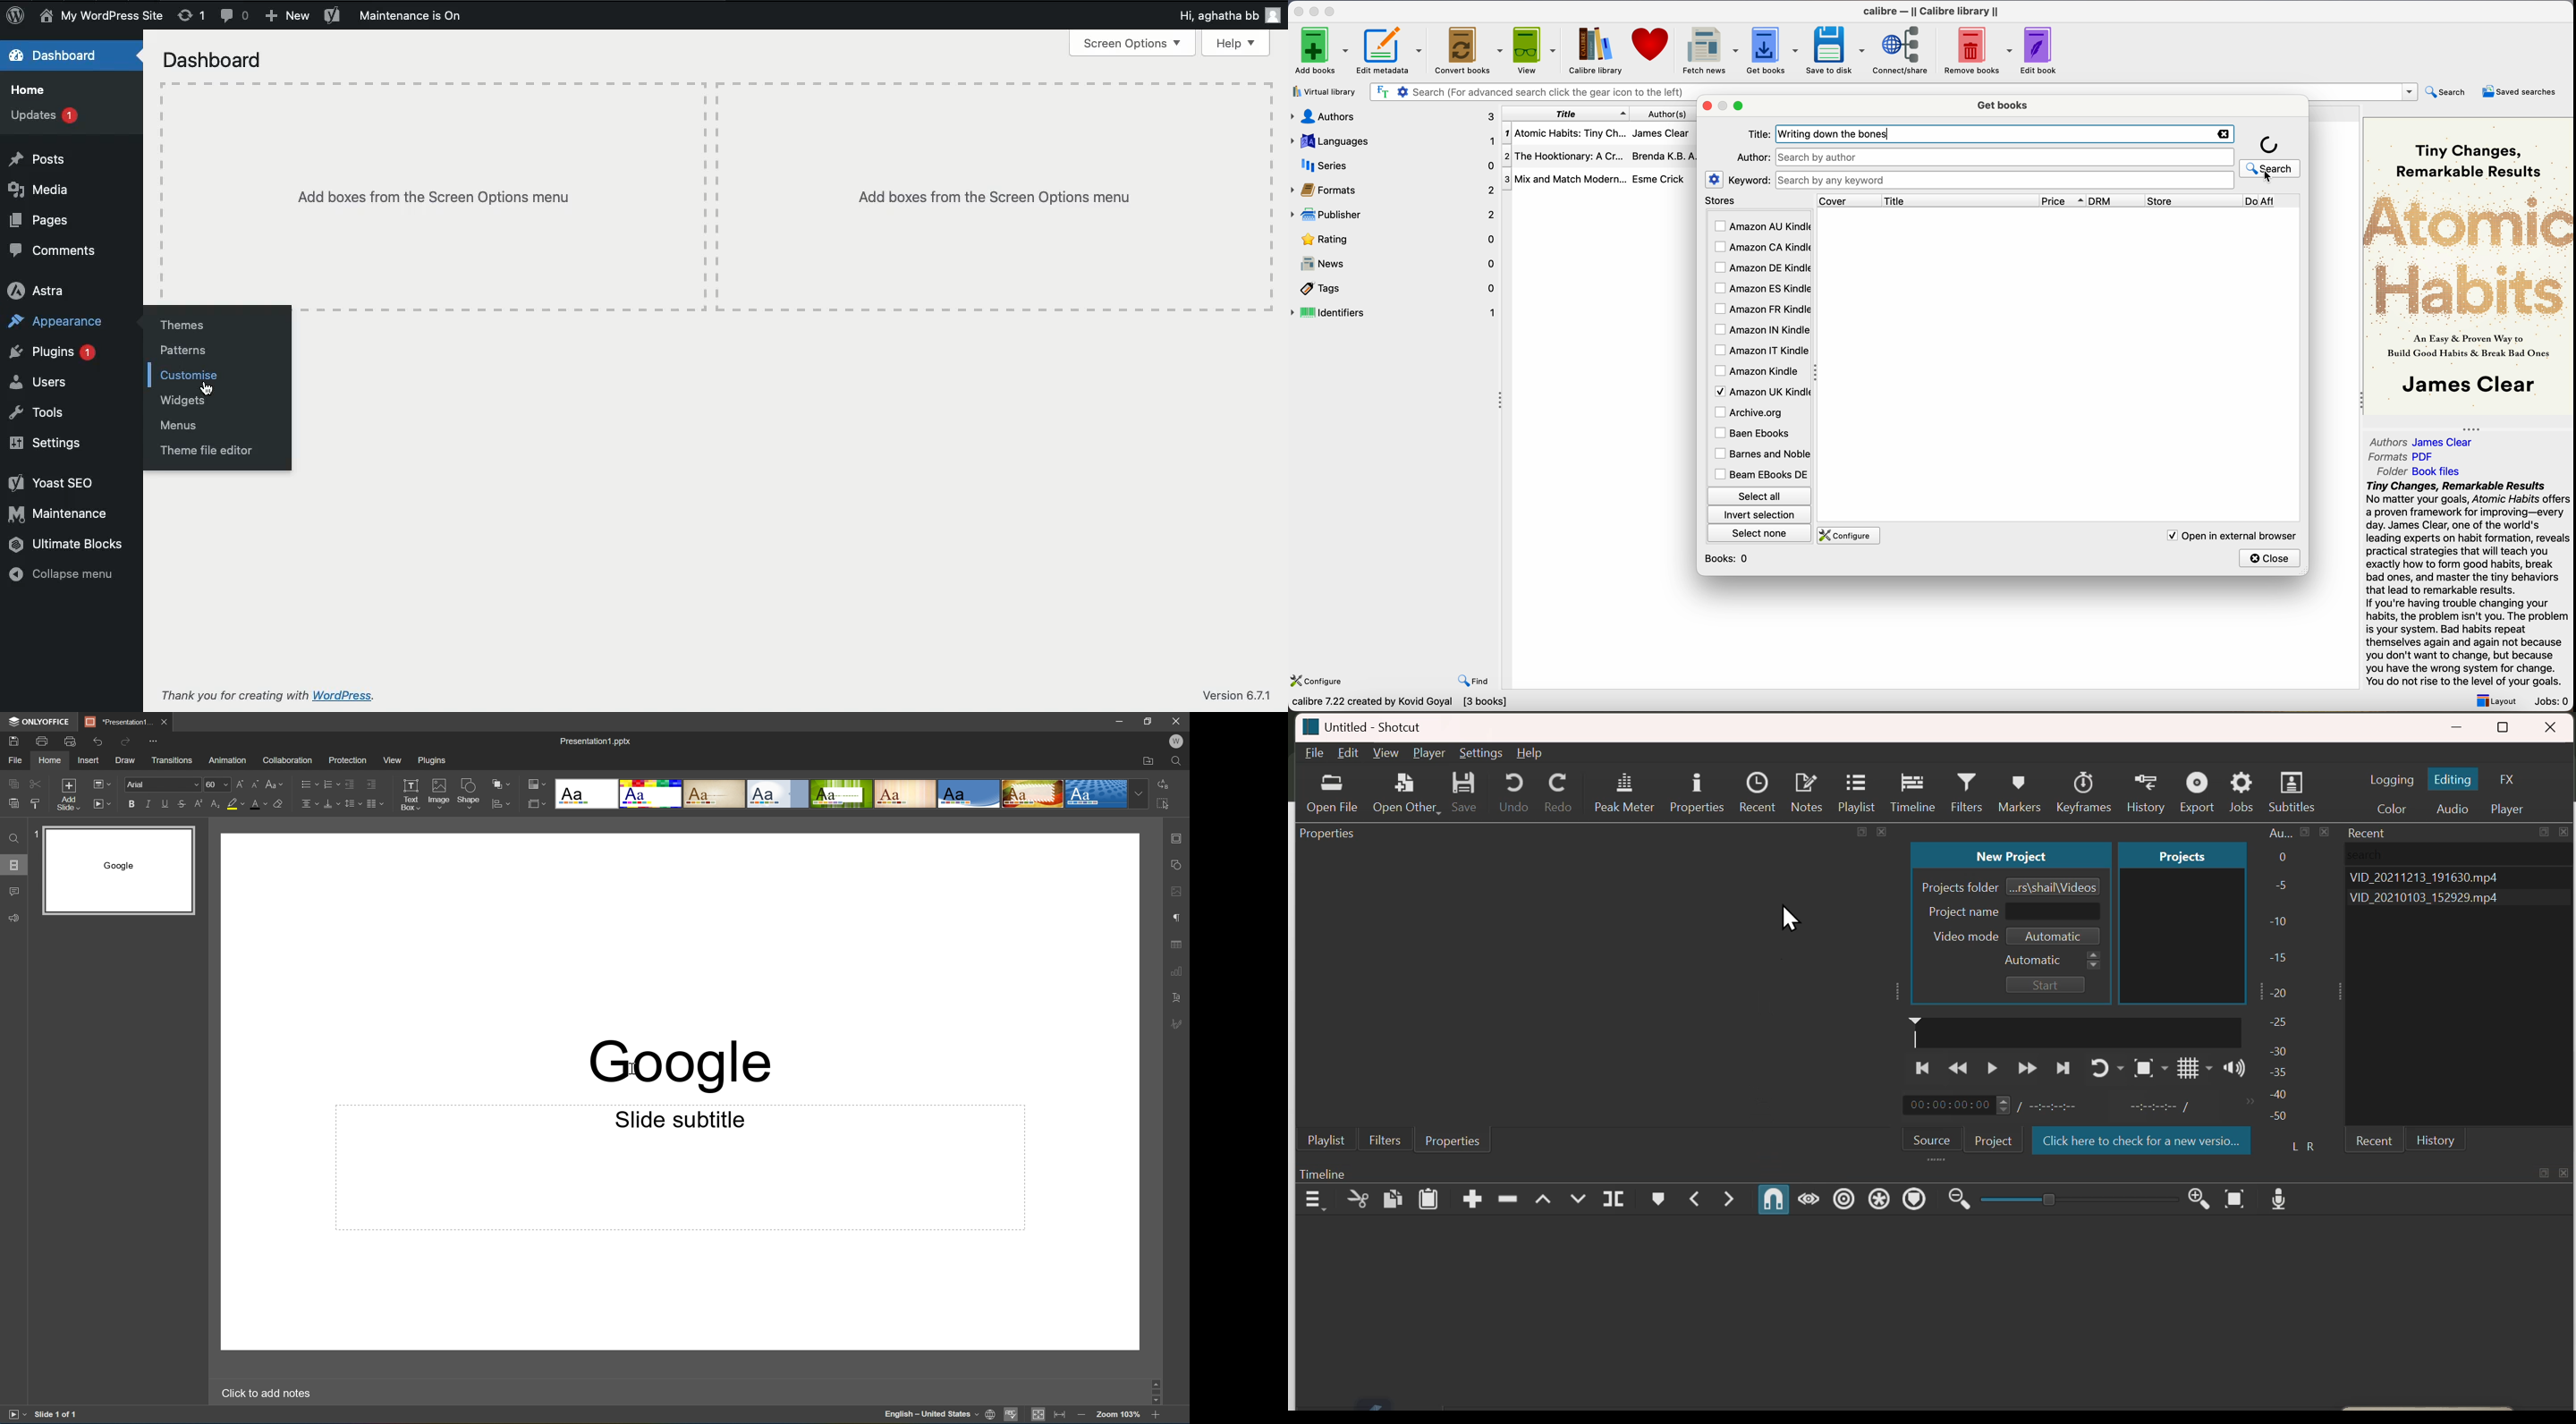  Describe the element at coordinates (352, 803) in the screenshot. I see `Line spacing` at that location.